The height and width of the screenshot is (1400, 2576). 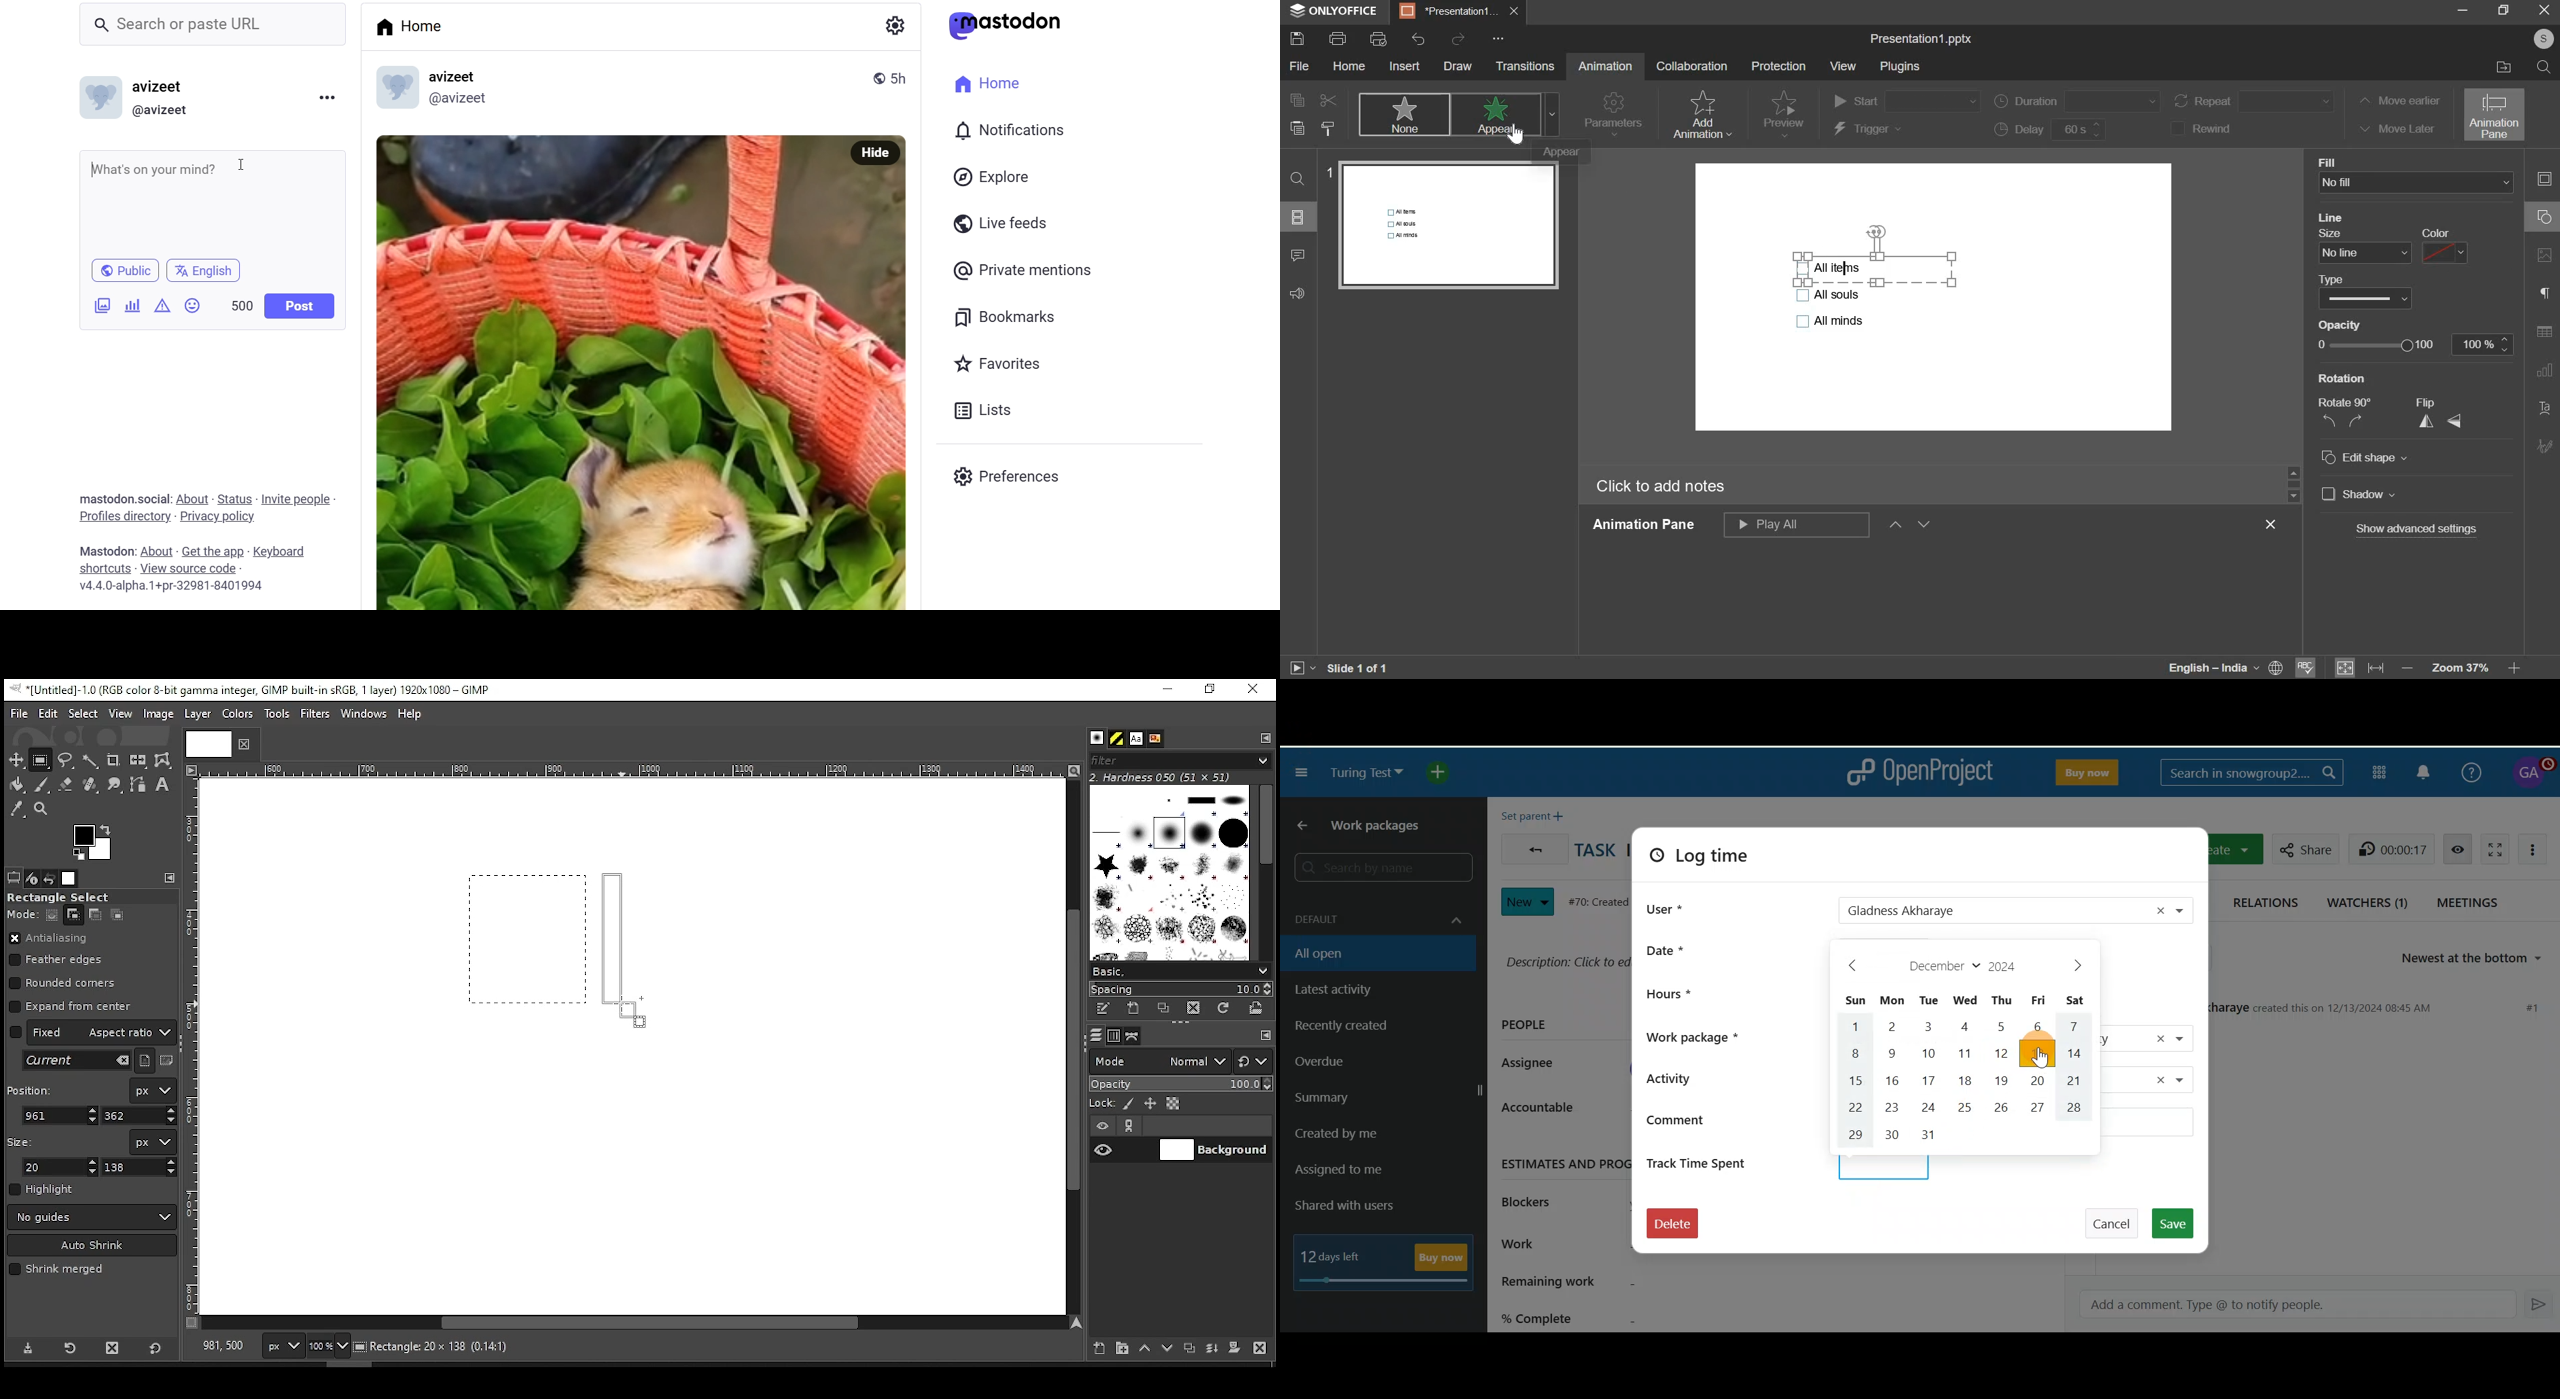 I want to click on comment, so click(x=1297, y=257).